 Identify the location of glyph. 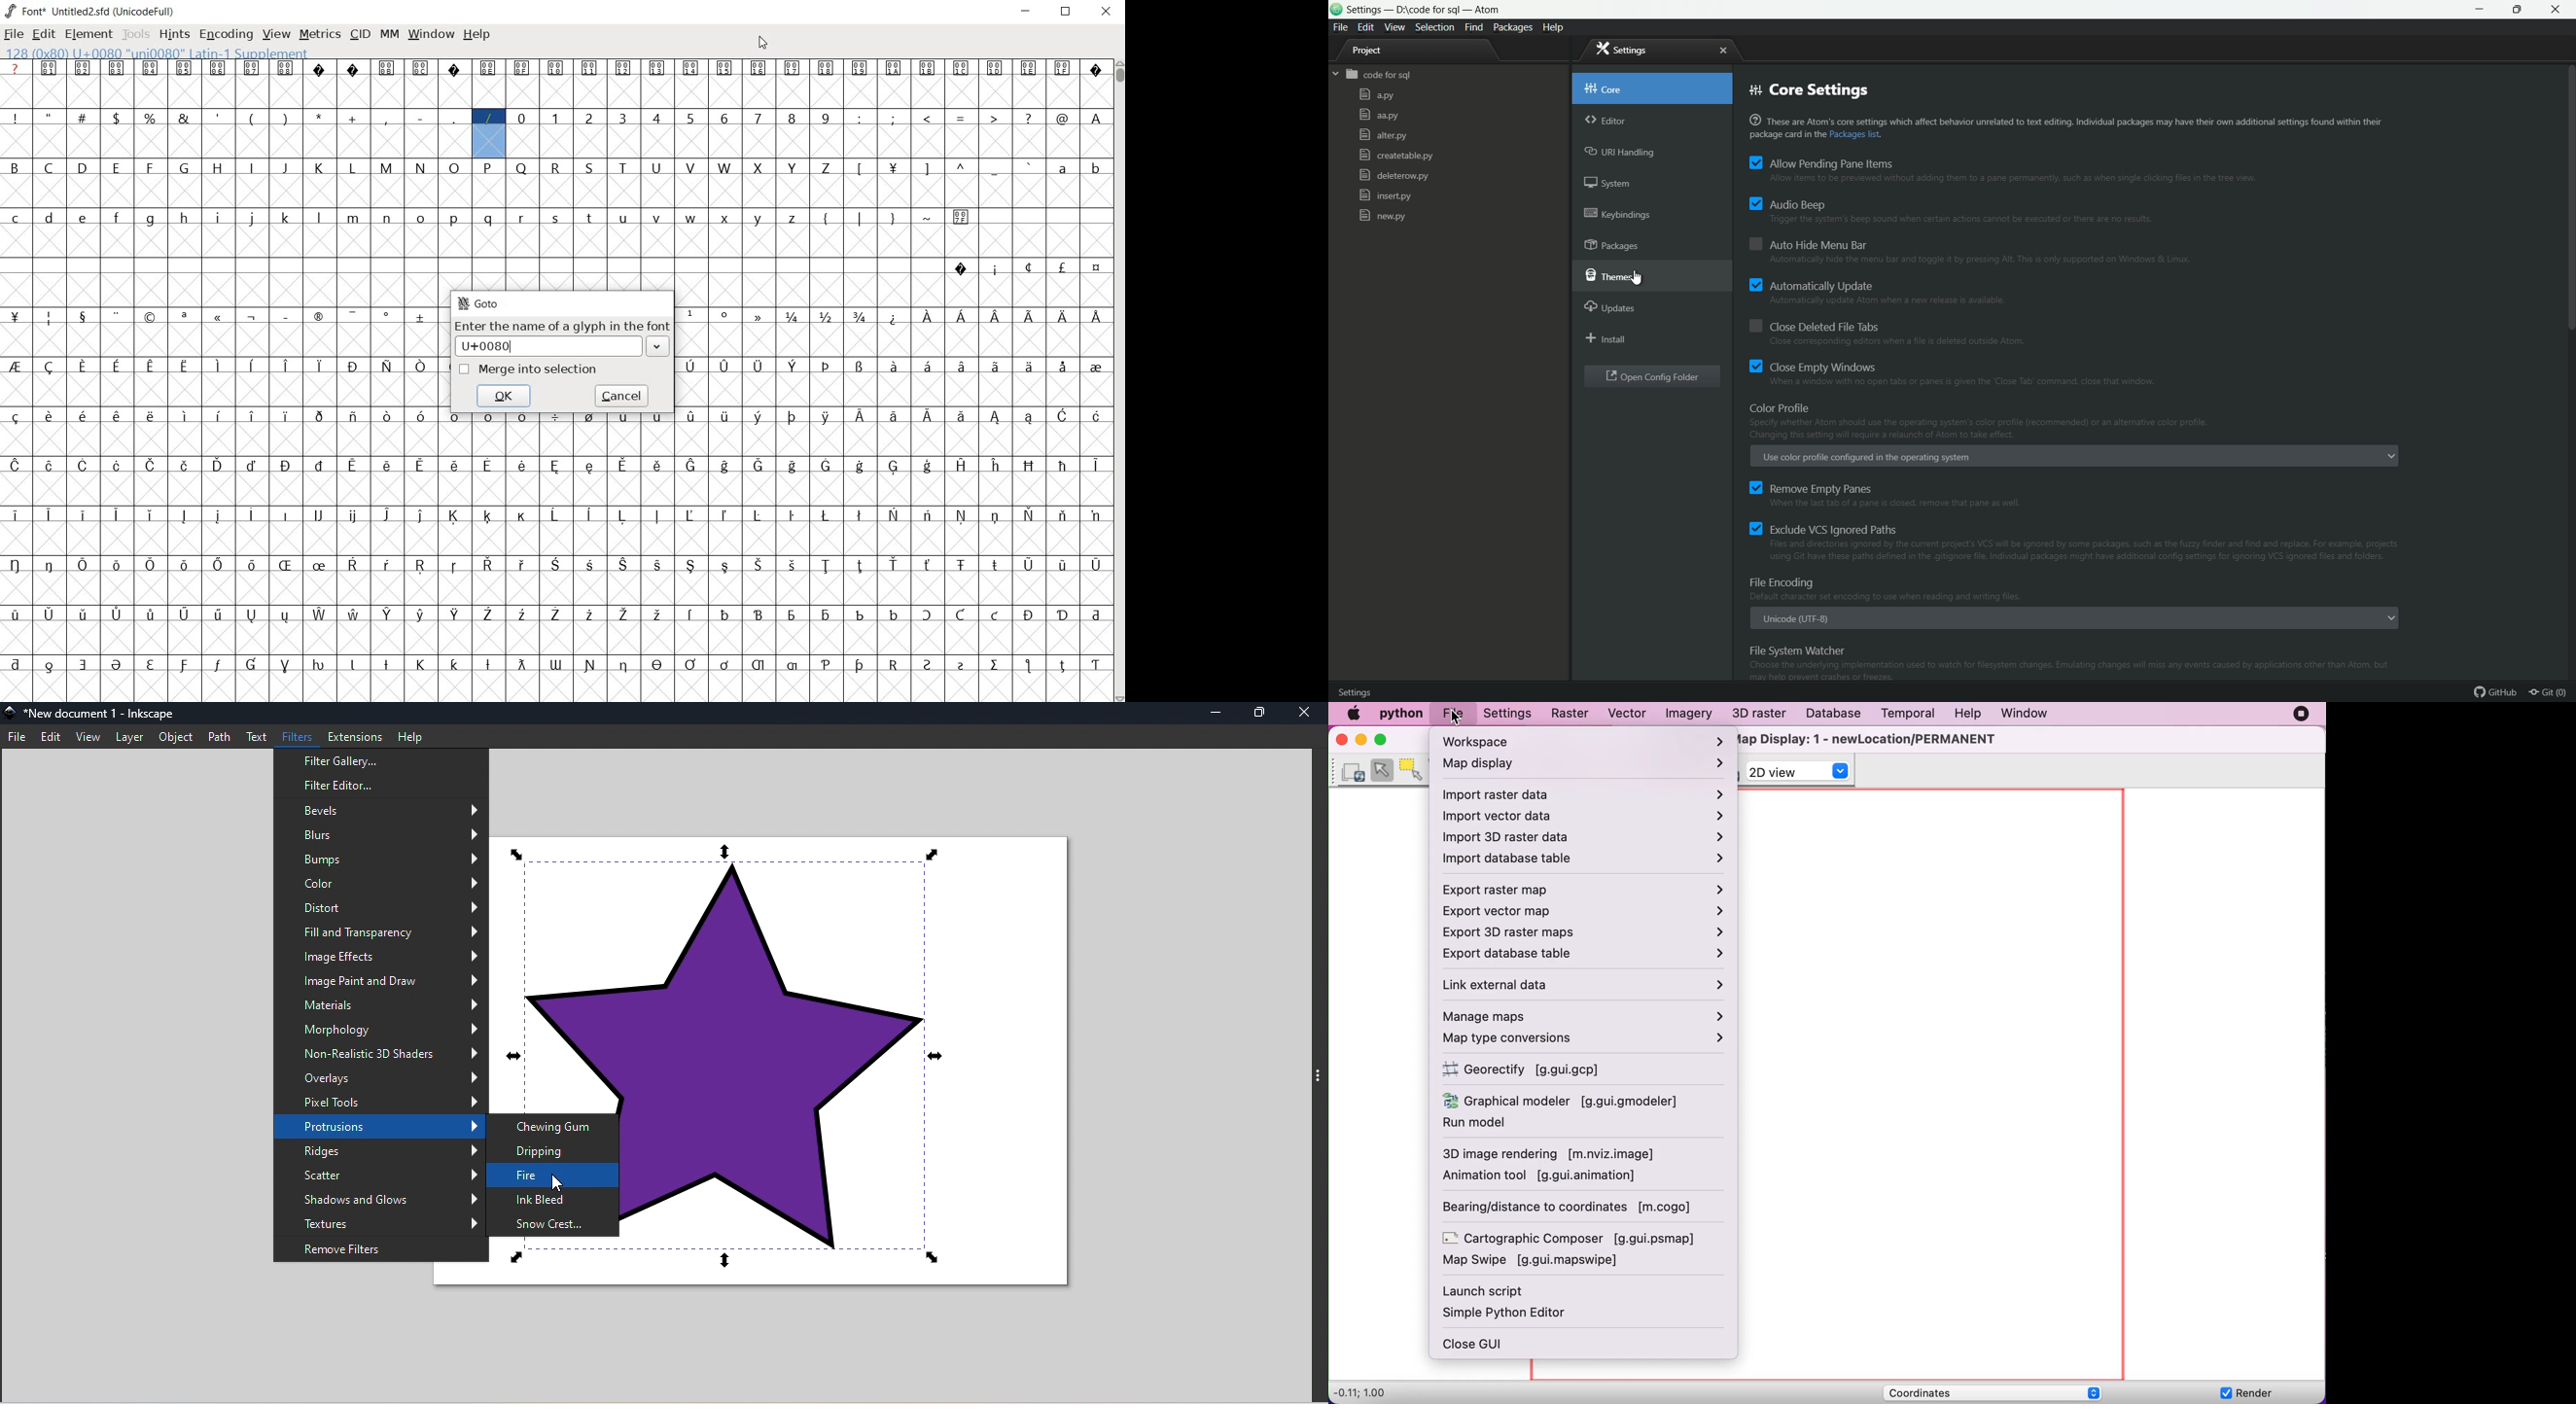
(895, 468).